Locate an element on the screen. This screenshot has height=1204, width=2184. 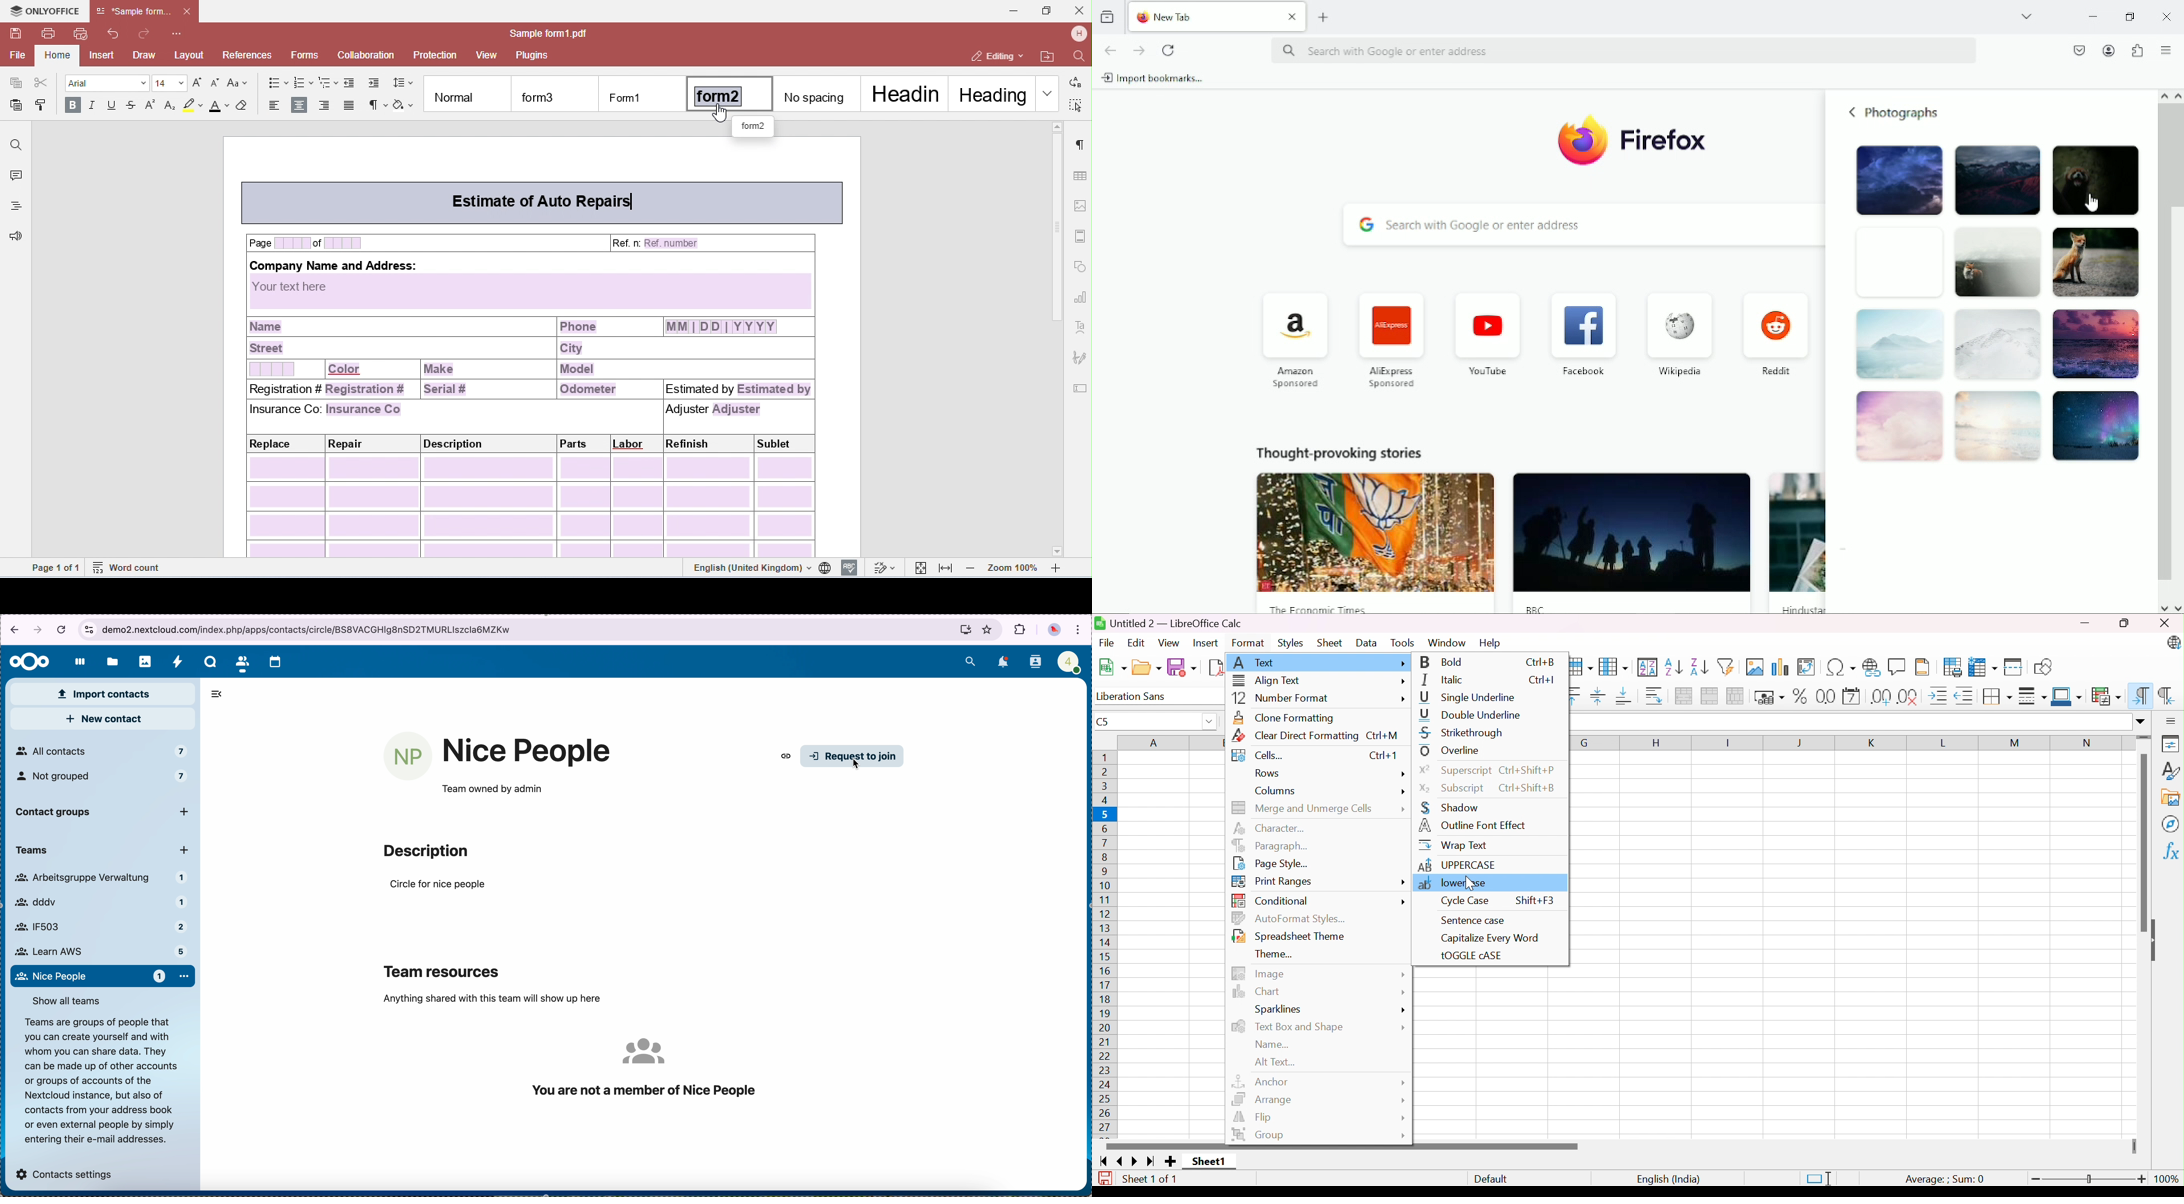
Sort Descending is located at coordinates (1700, 666).